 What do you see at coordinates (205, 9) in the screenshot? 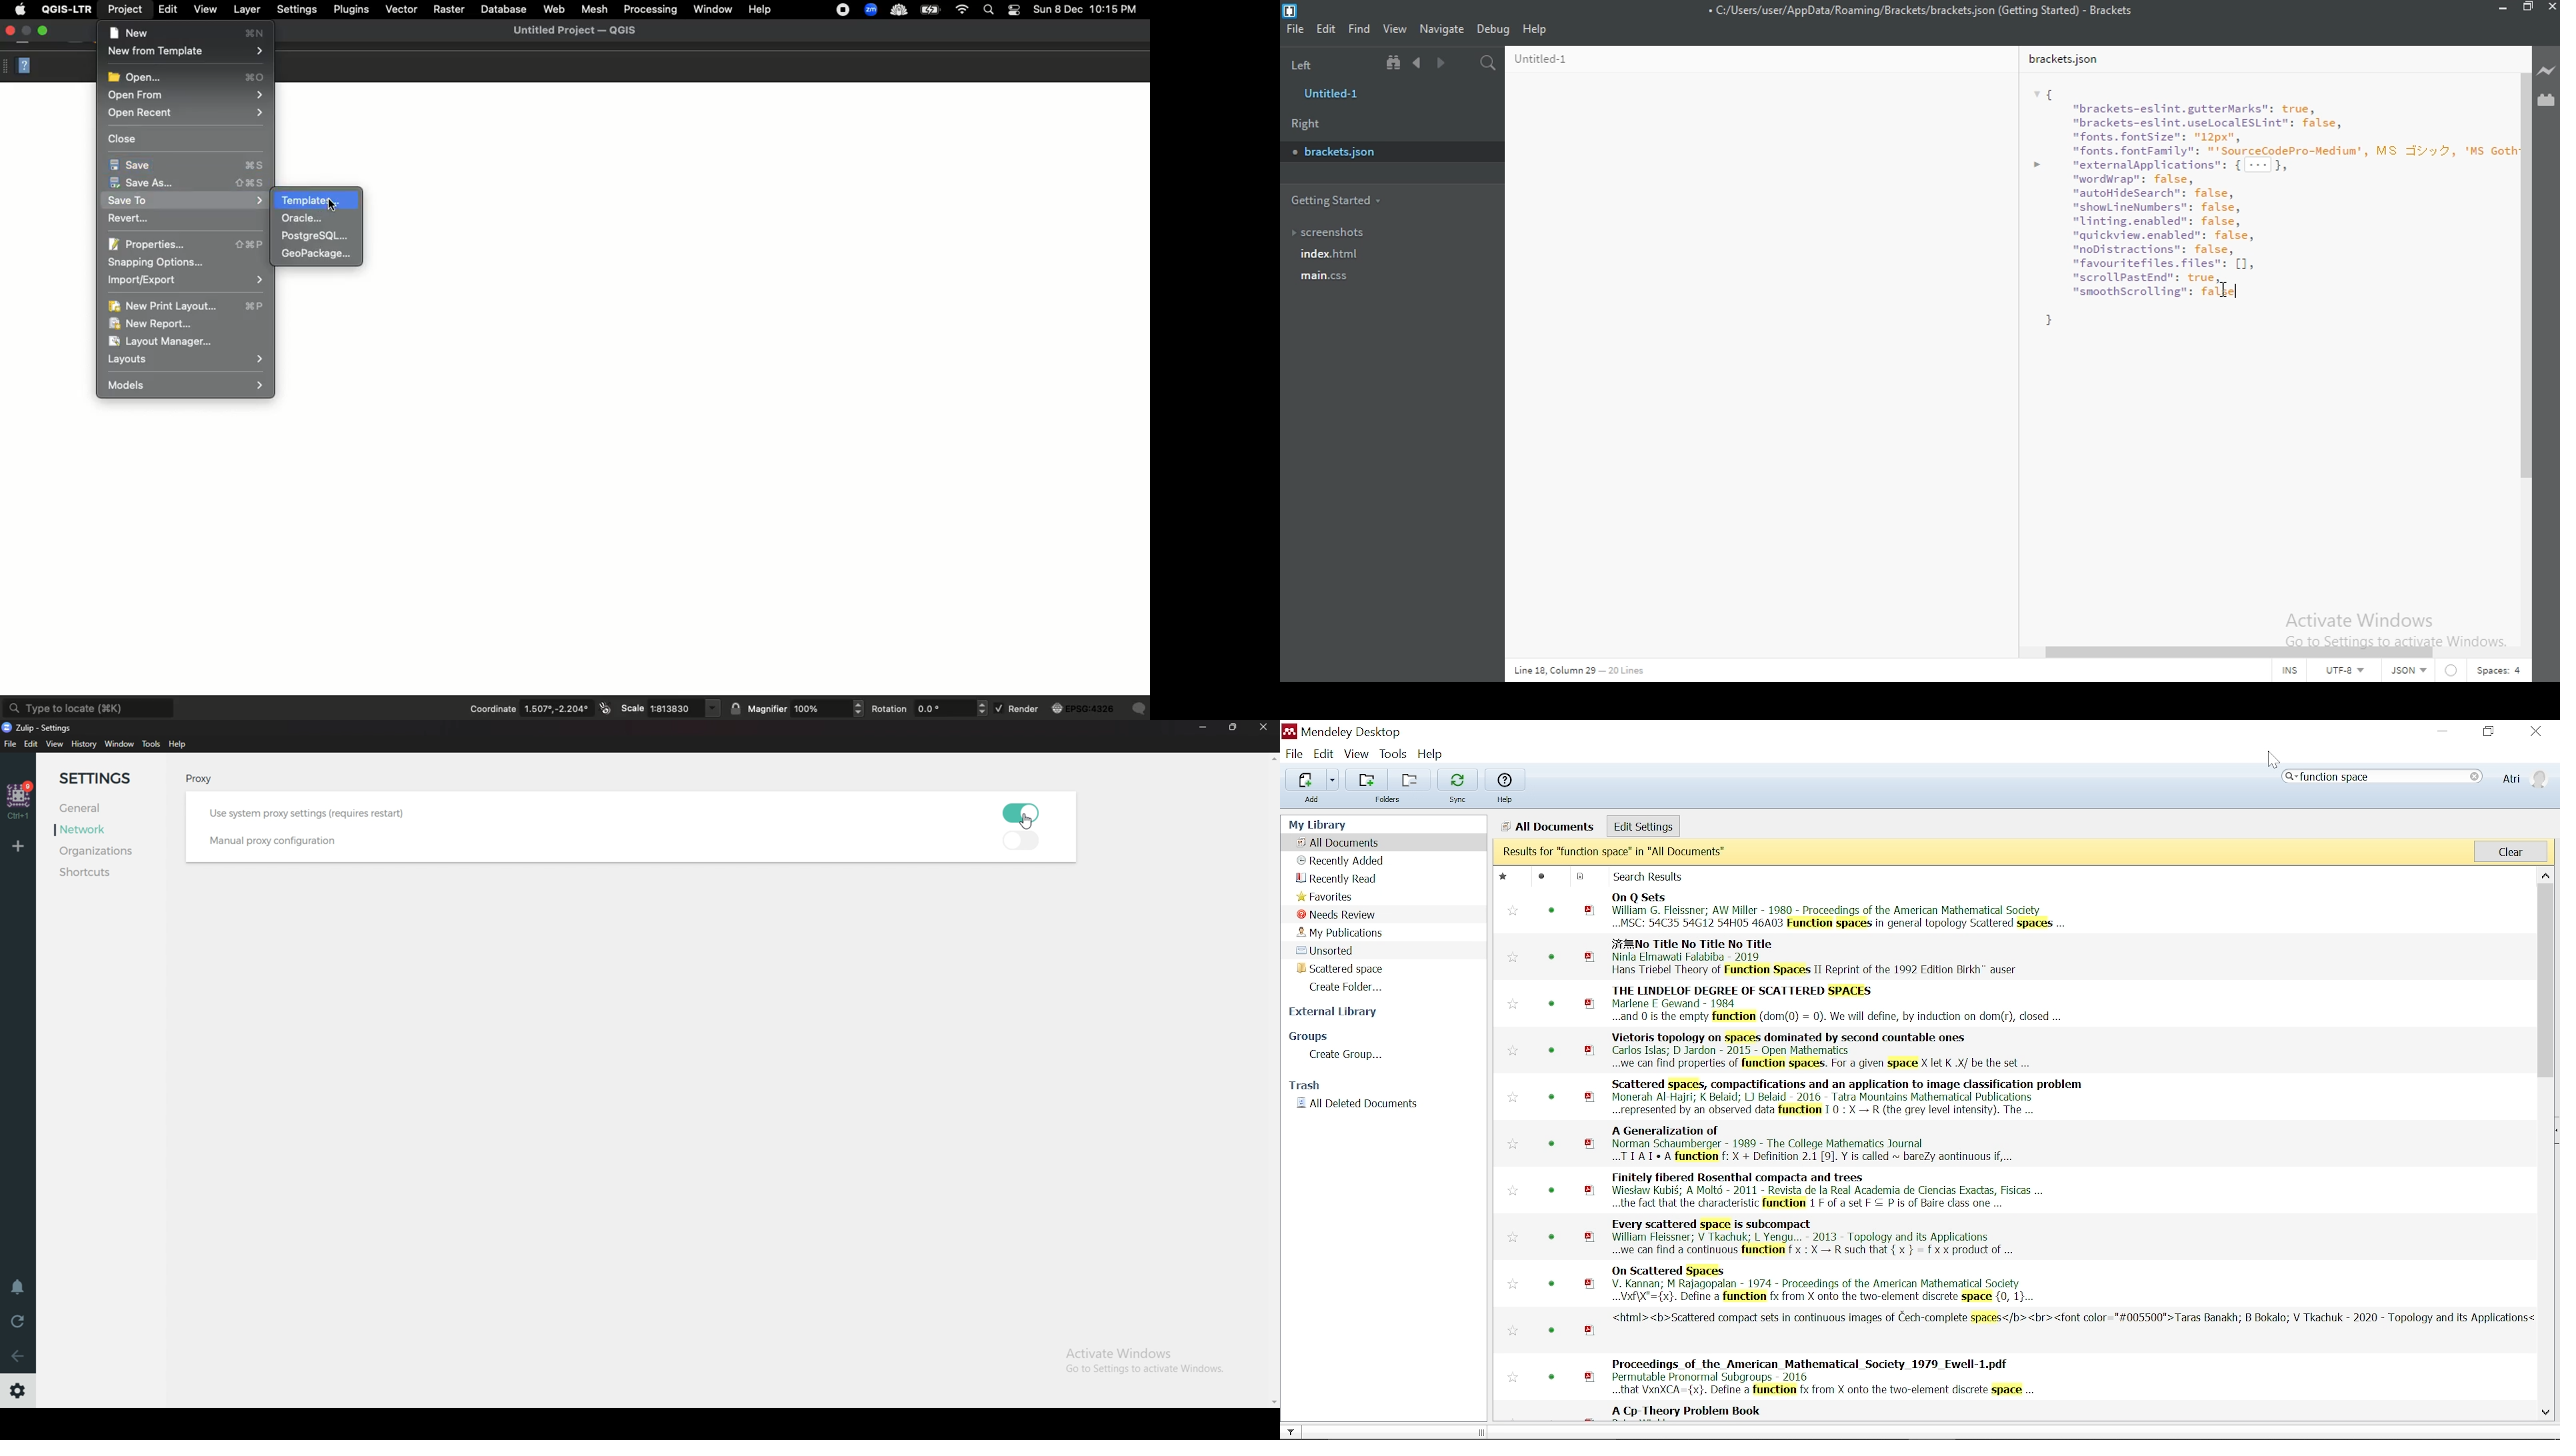
I see `View` at bounding box center [205, 9].